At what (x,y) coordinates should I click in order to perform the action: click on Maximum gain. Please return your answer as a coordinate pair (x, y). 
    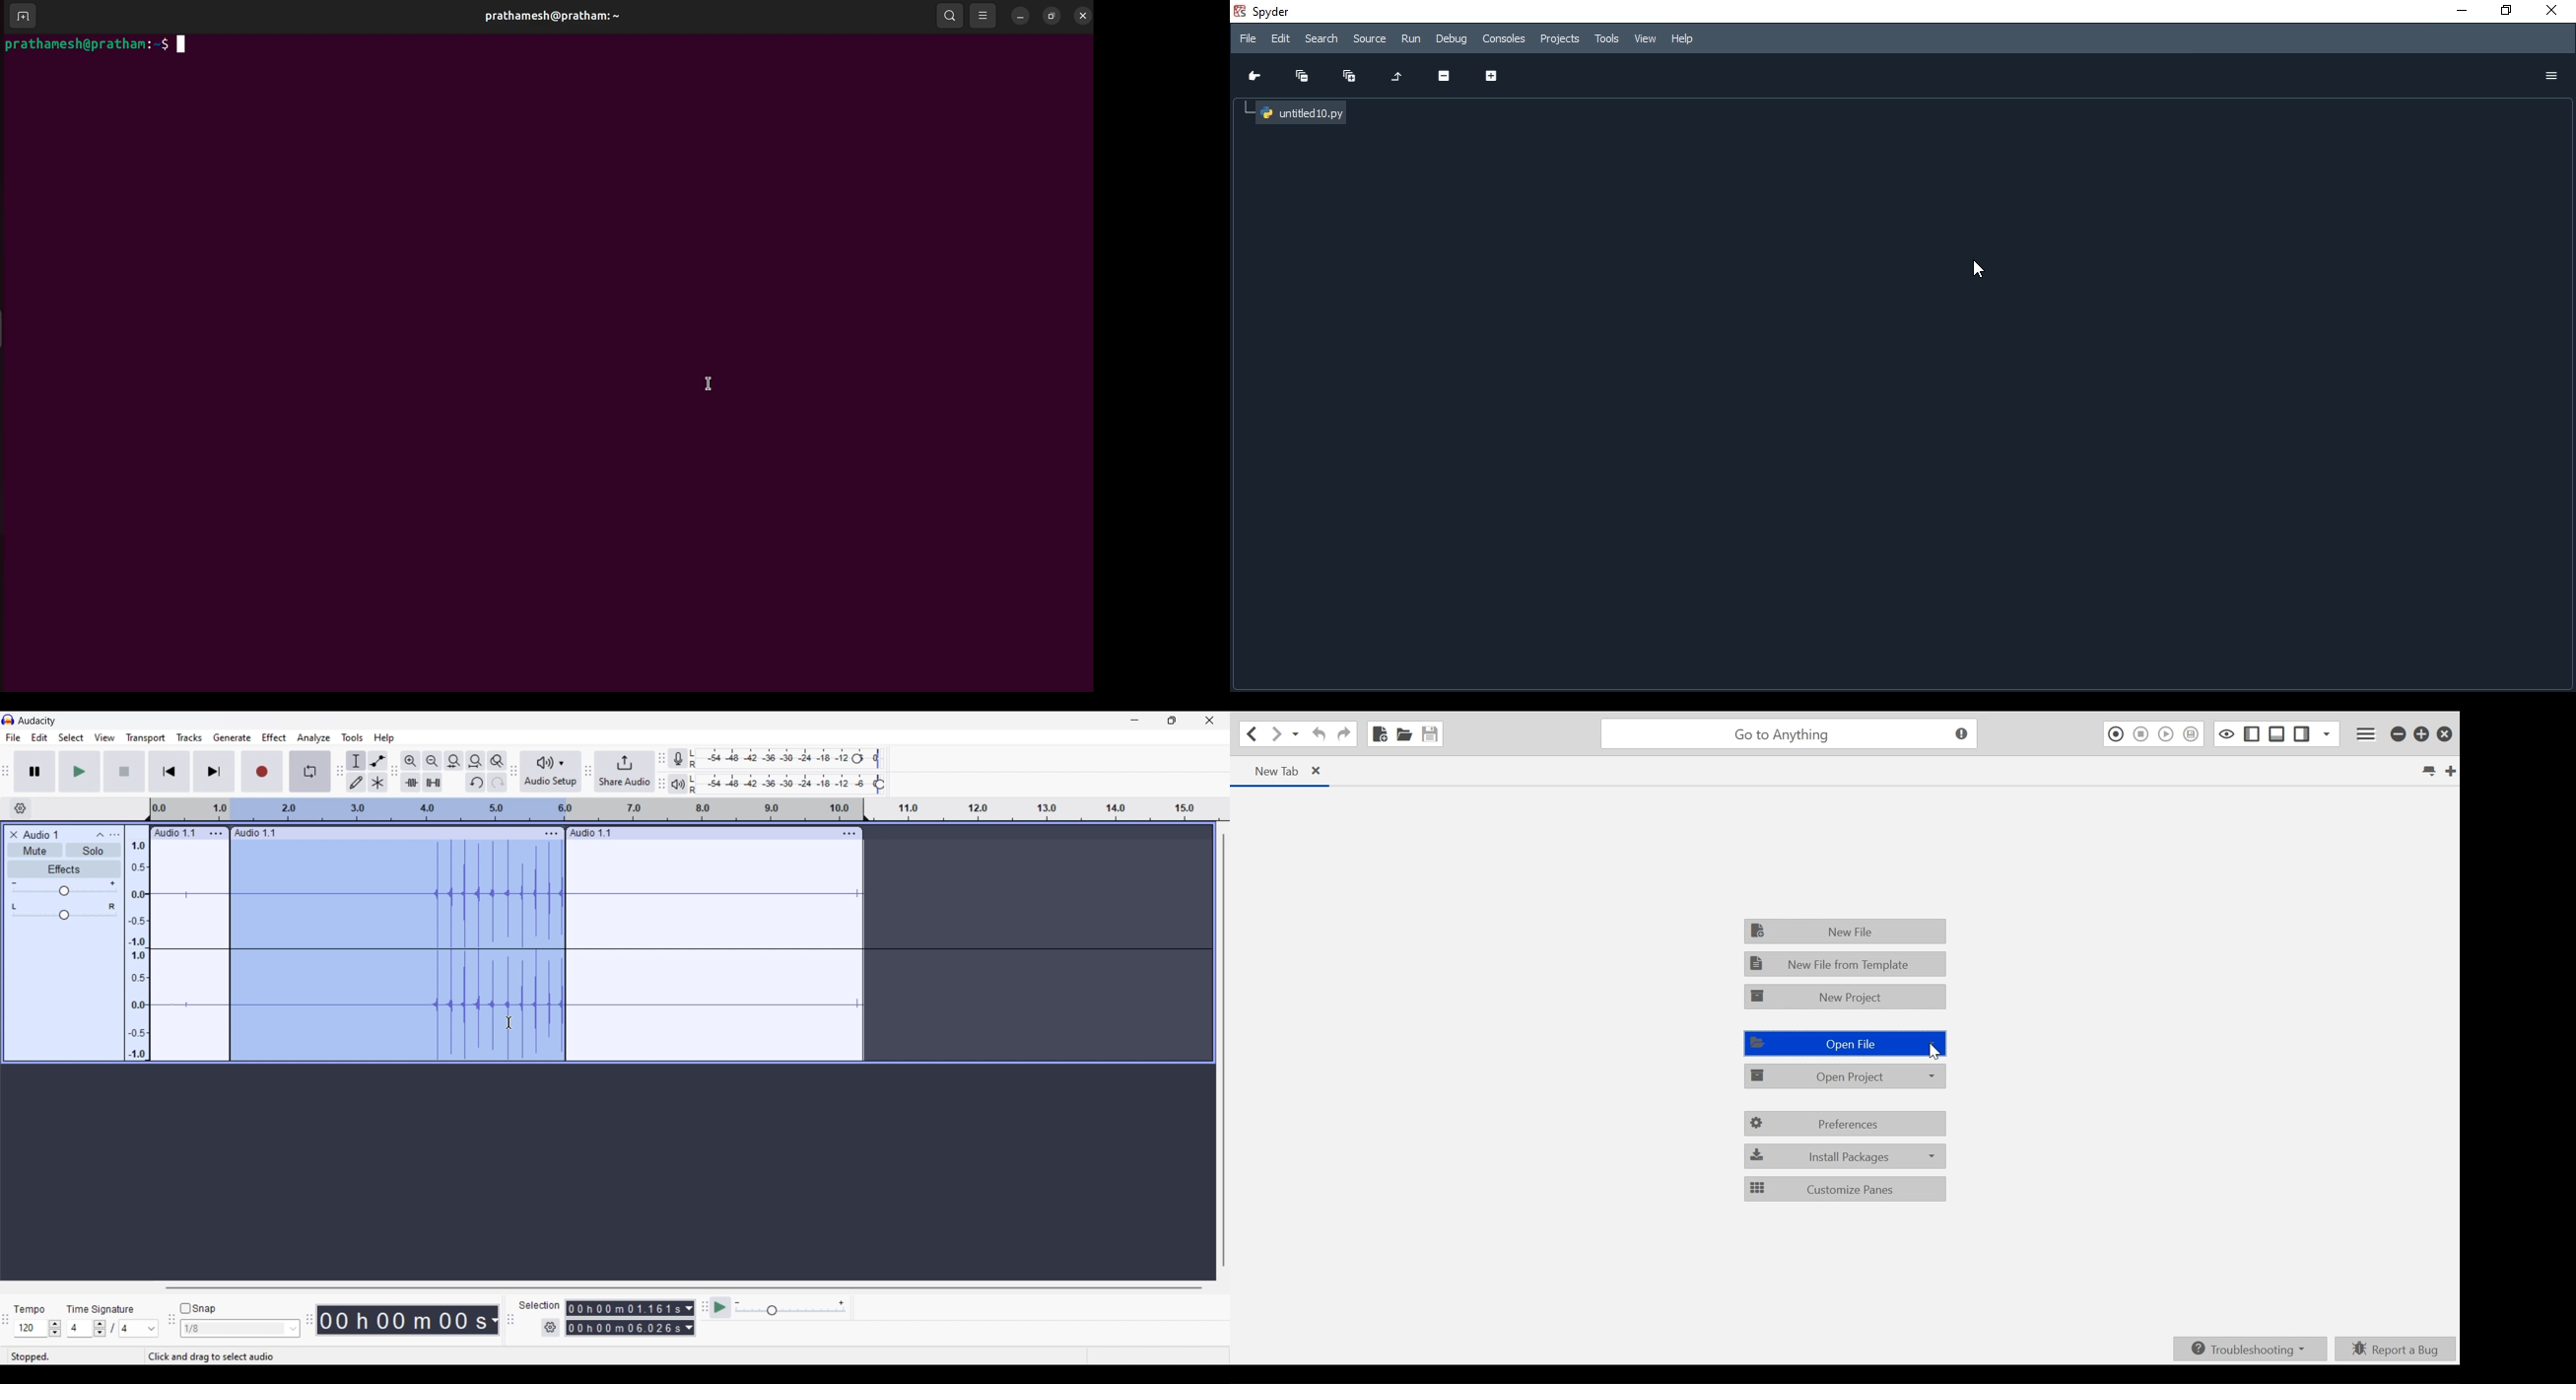
    Looking at the image, I should click on (112, 883).